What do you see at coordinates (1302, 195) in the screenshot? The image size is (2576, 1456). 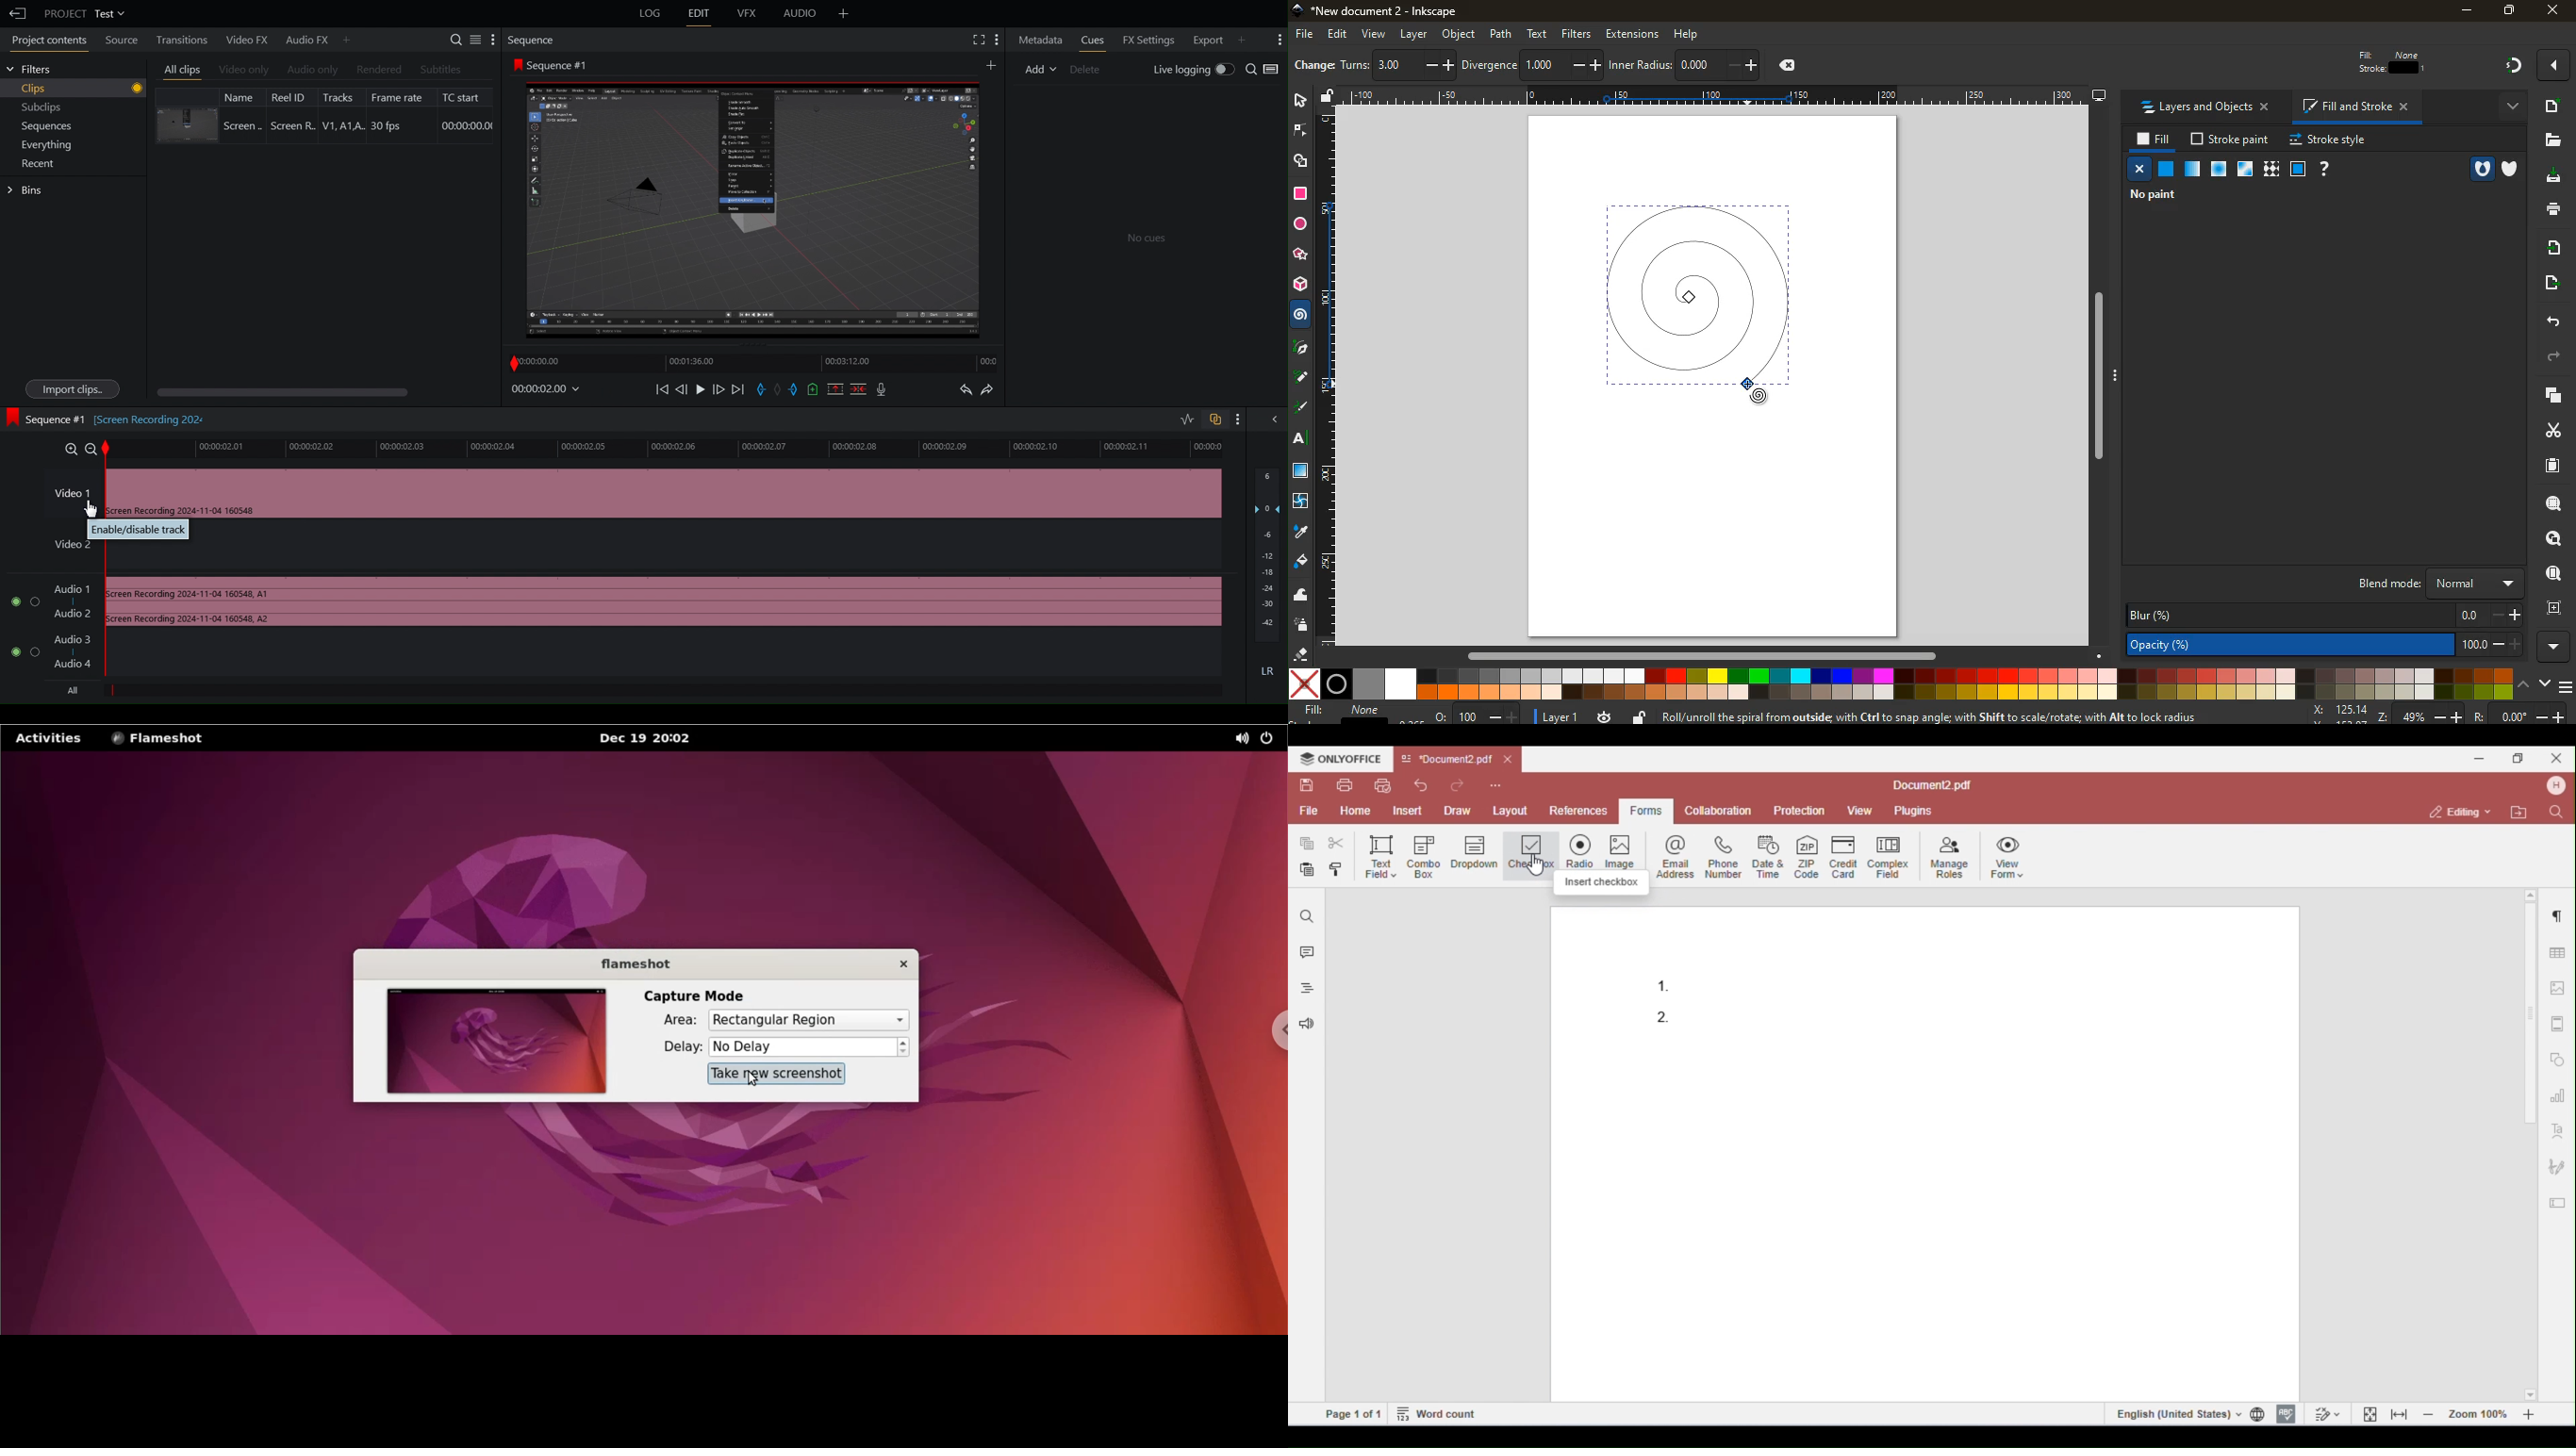 I see `square` at bounding box center [1302, 195].